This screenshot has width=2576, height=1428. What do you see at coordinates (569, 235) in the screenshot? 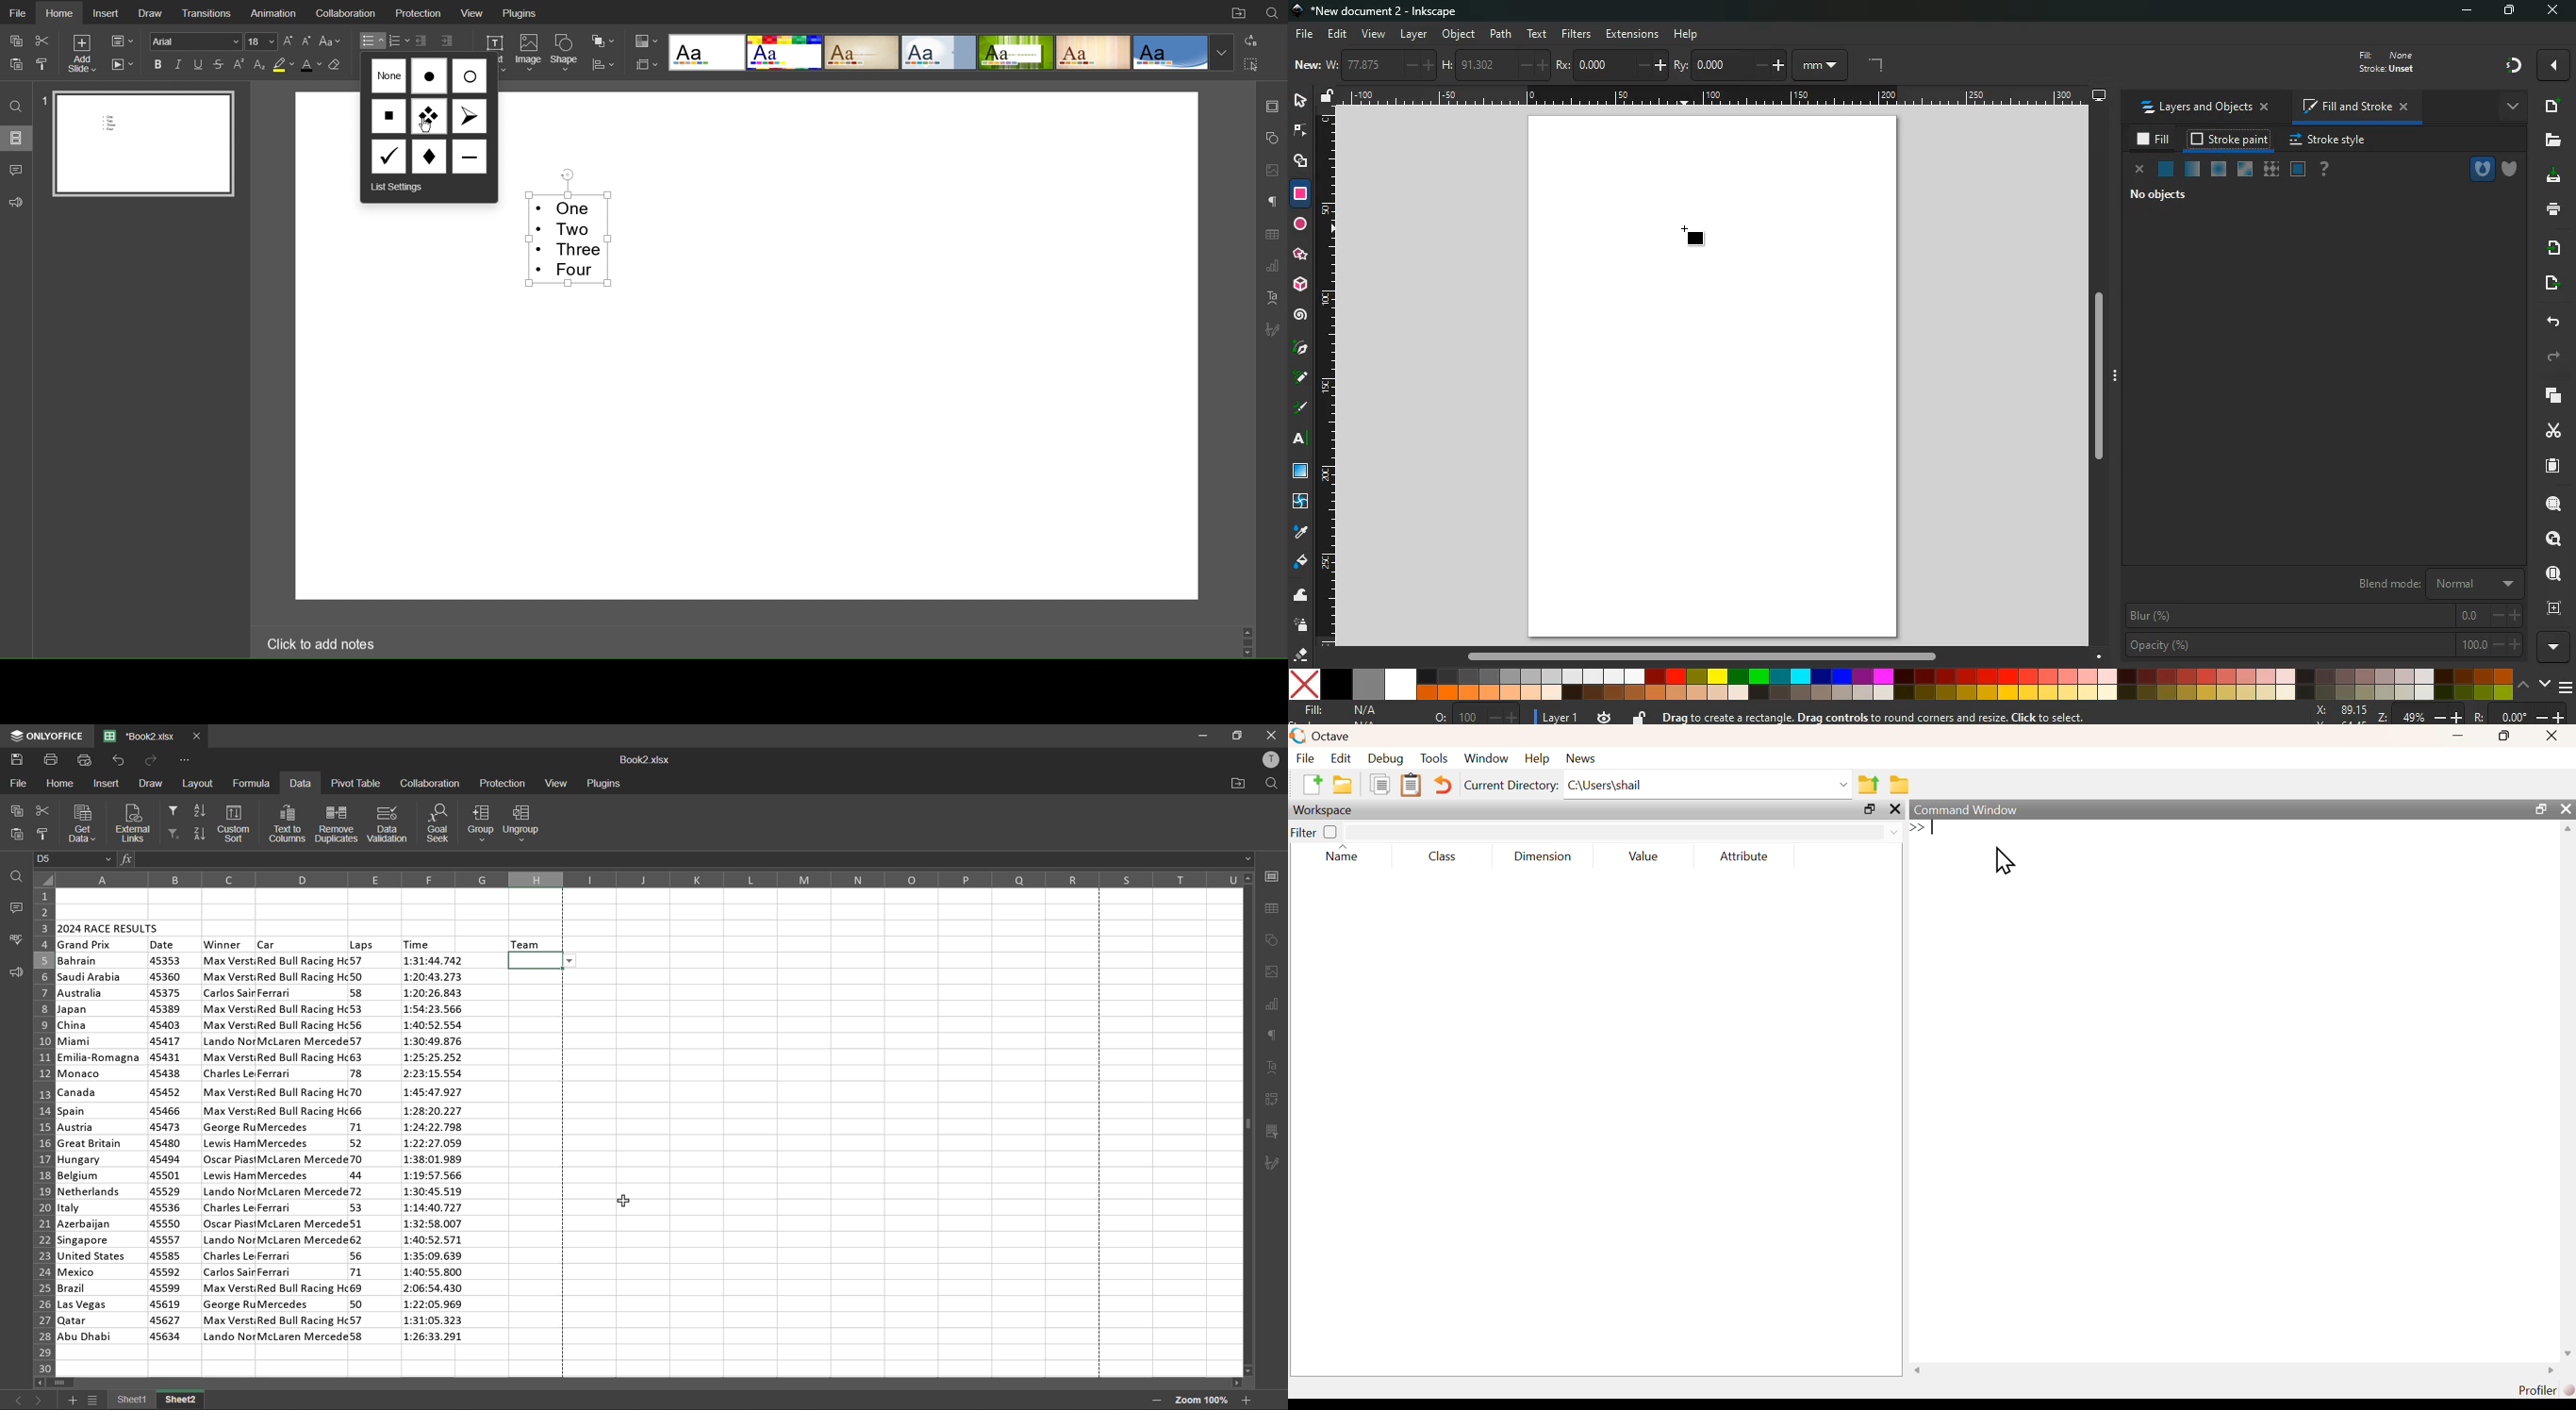
I see `Selected Text - One Two Three Four` at bounding box center [569, 235].